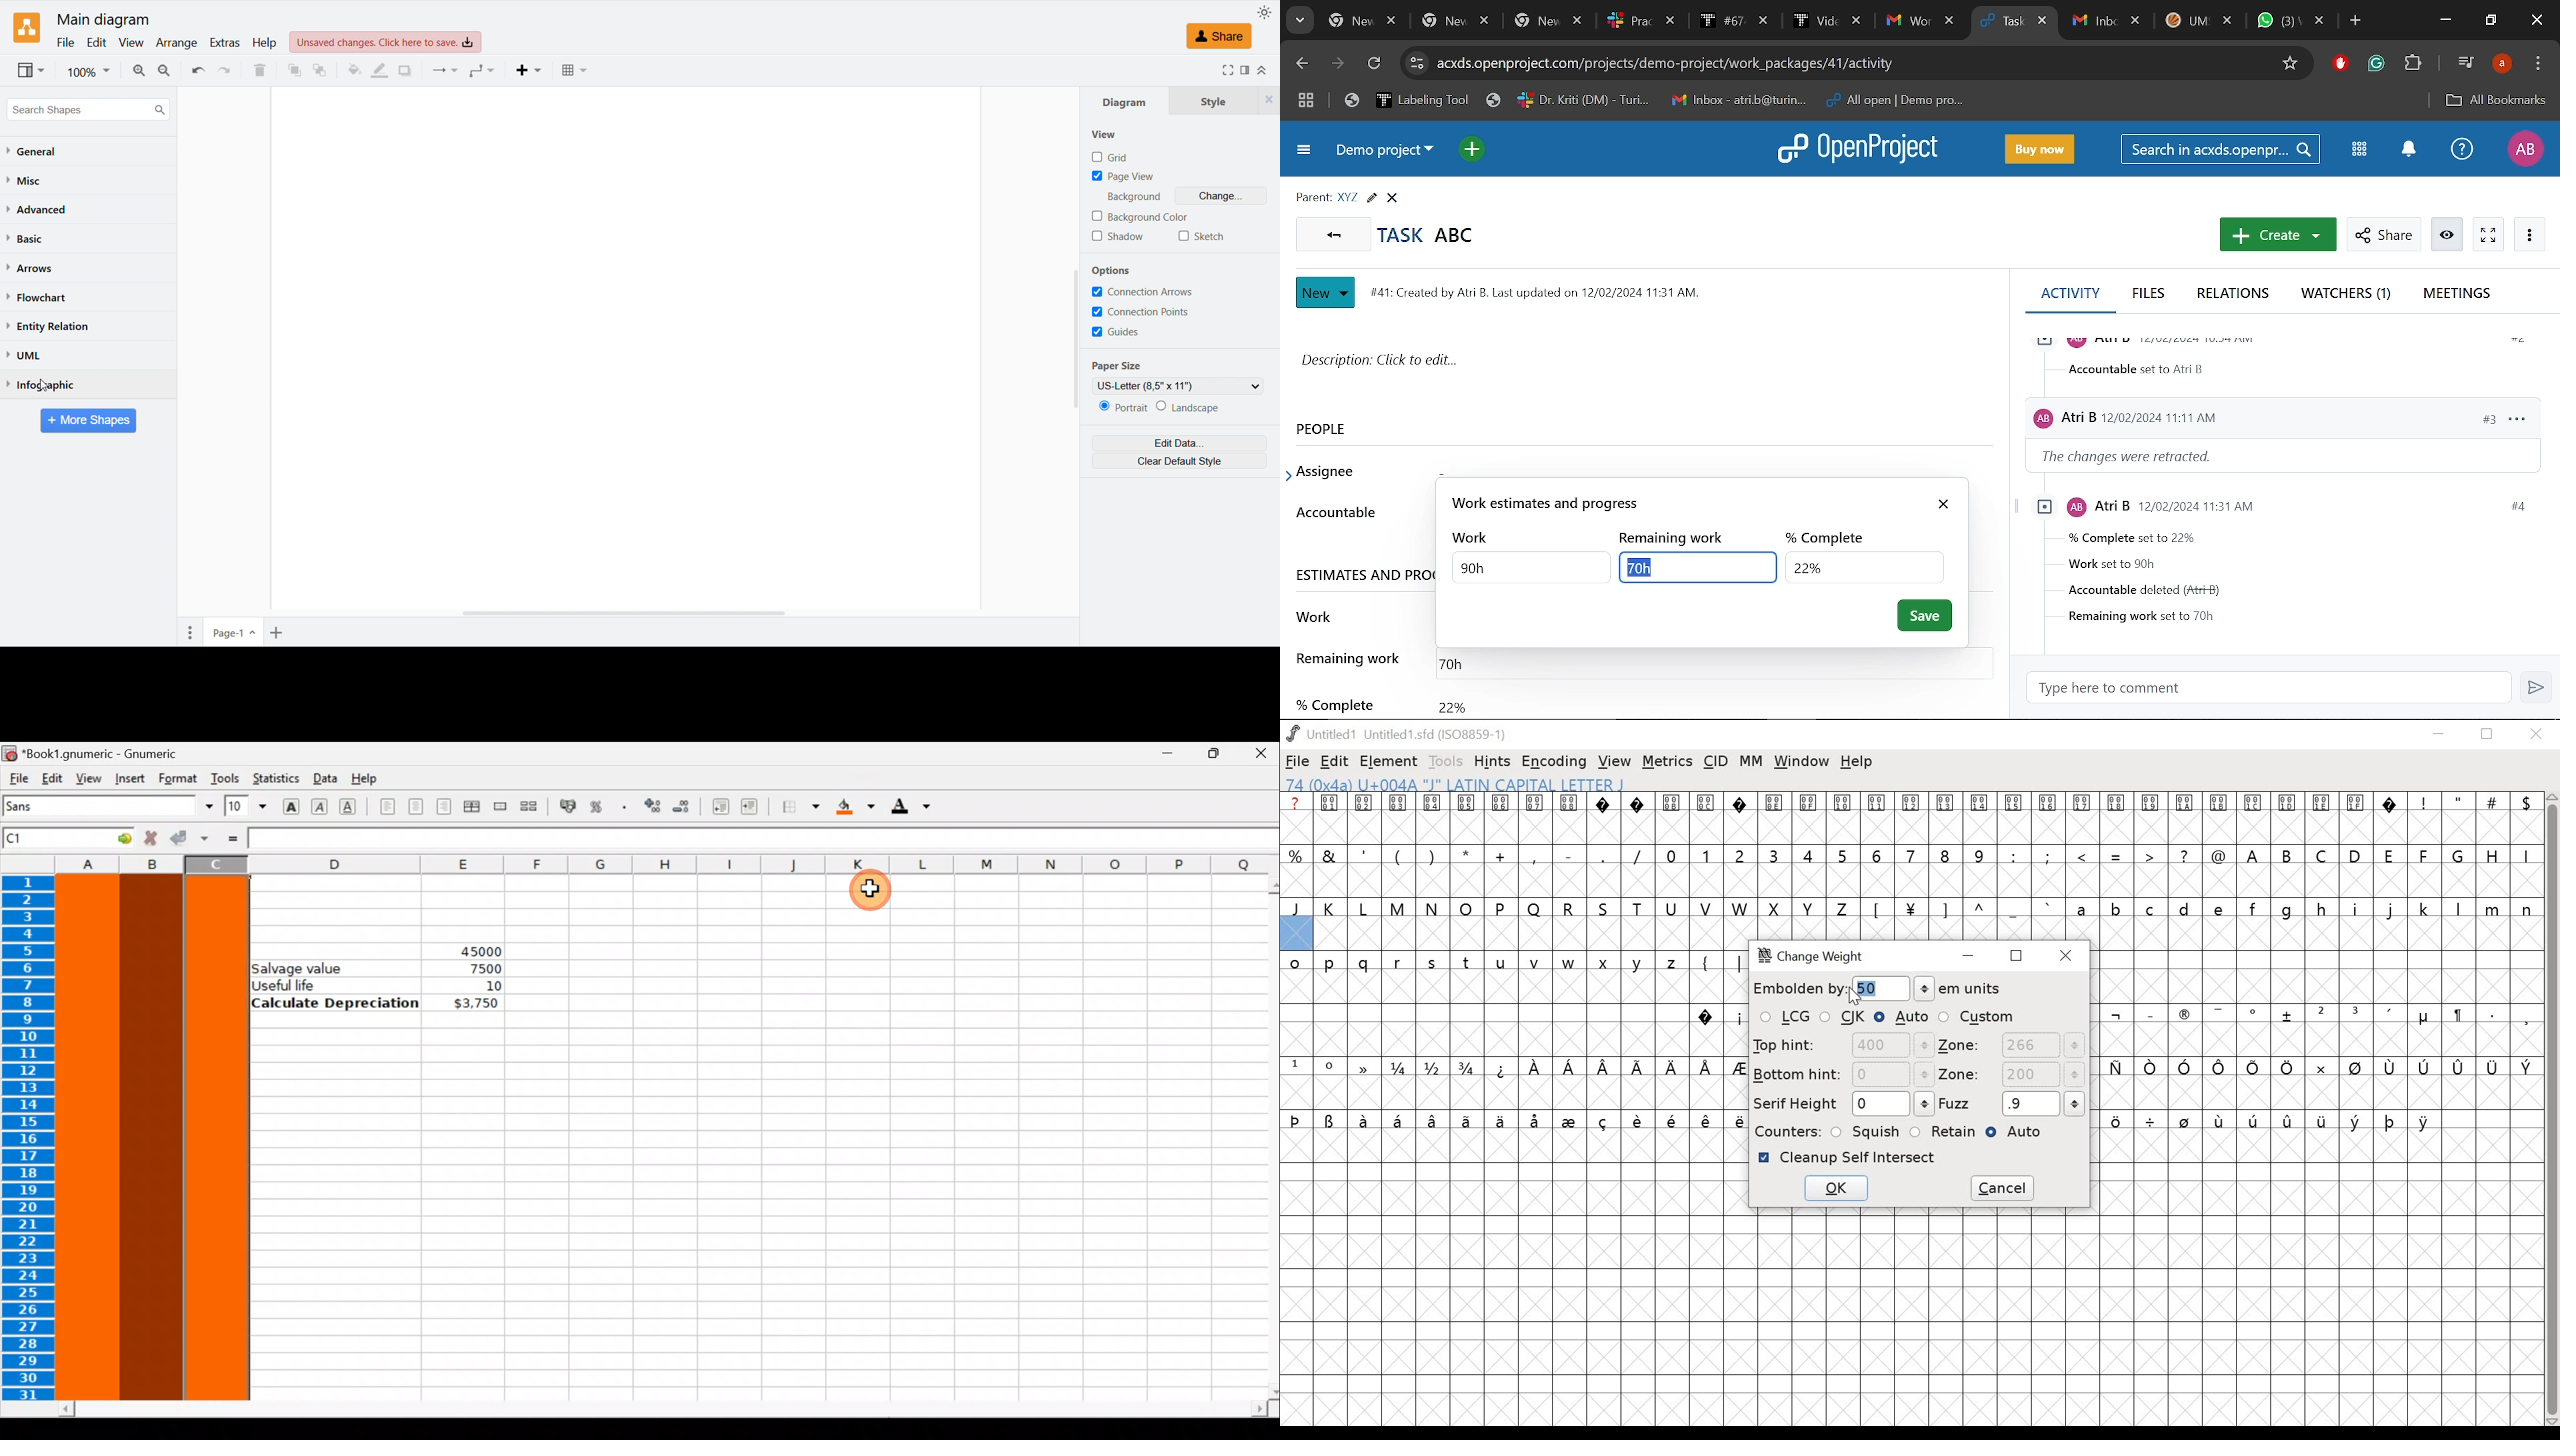  Describe the element at coordinates (625, 807) in the screenshot. I see `Include thousands separator` at that location.